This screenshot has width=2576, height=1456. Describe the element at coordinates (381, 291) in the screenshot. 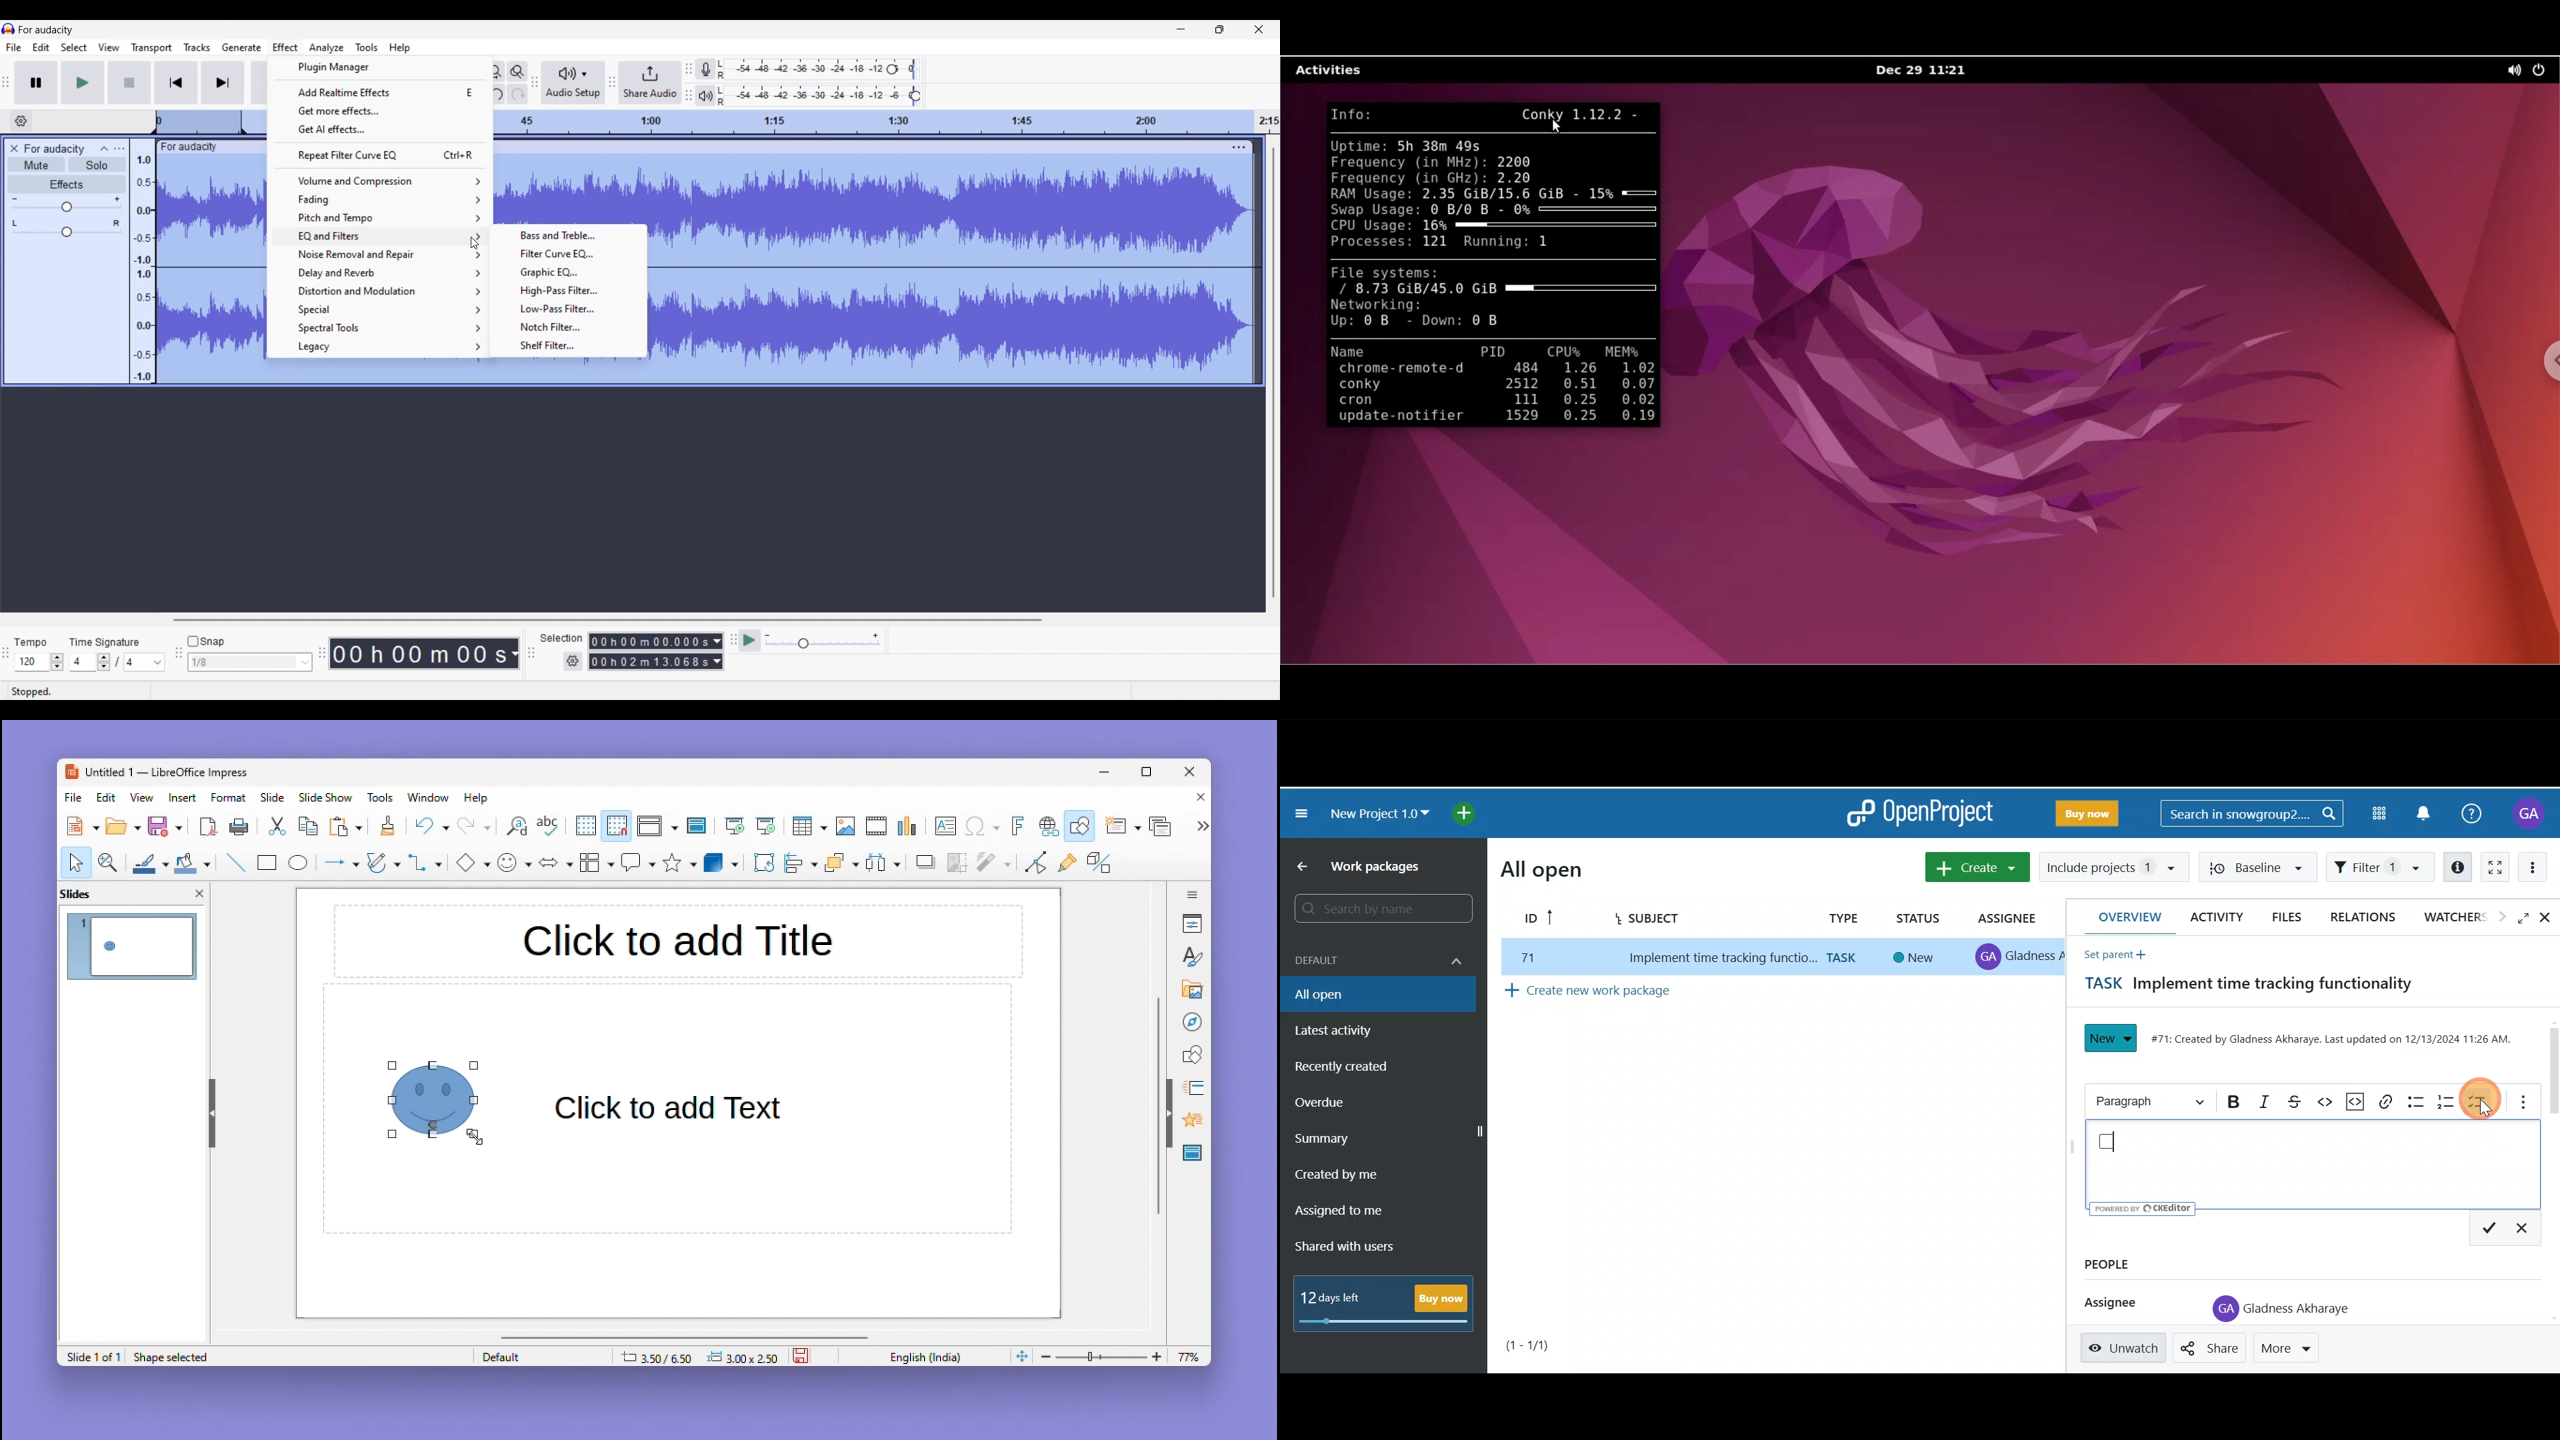

I see `Distortion and Modulation options` at that location.